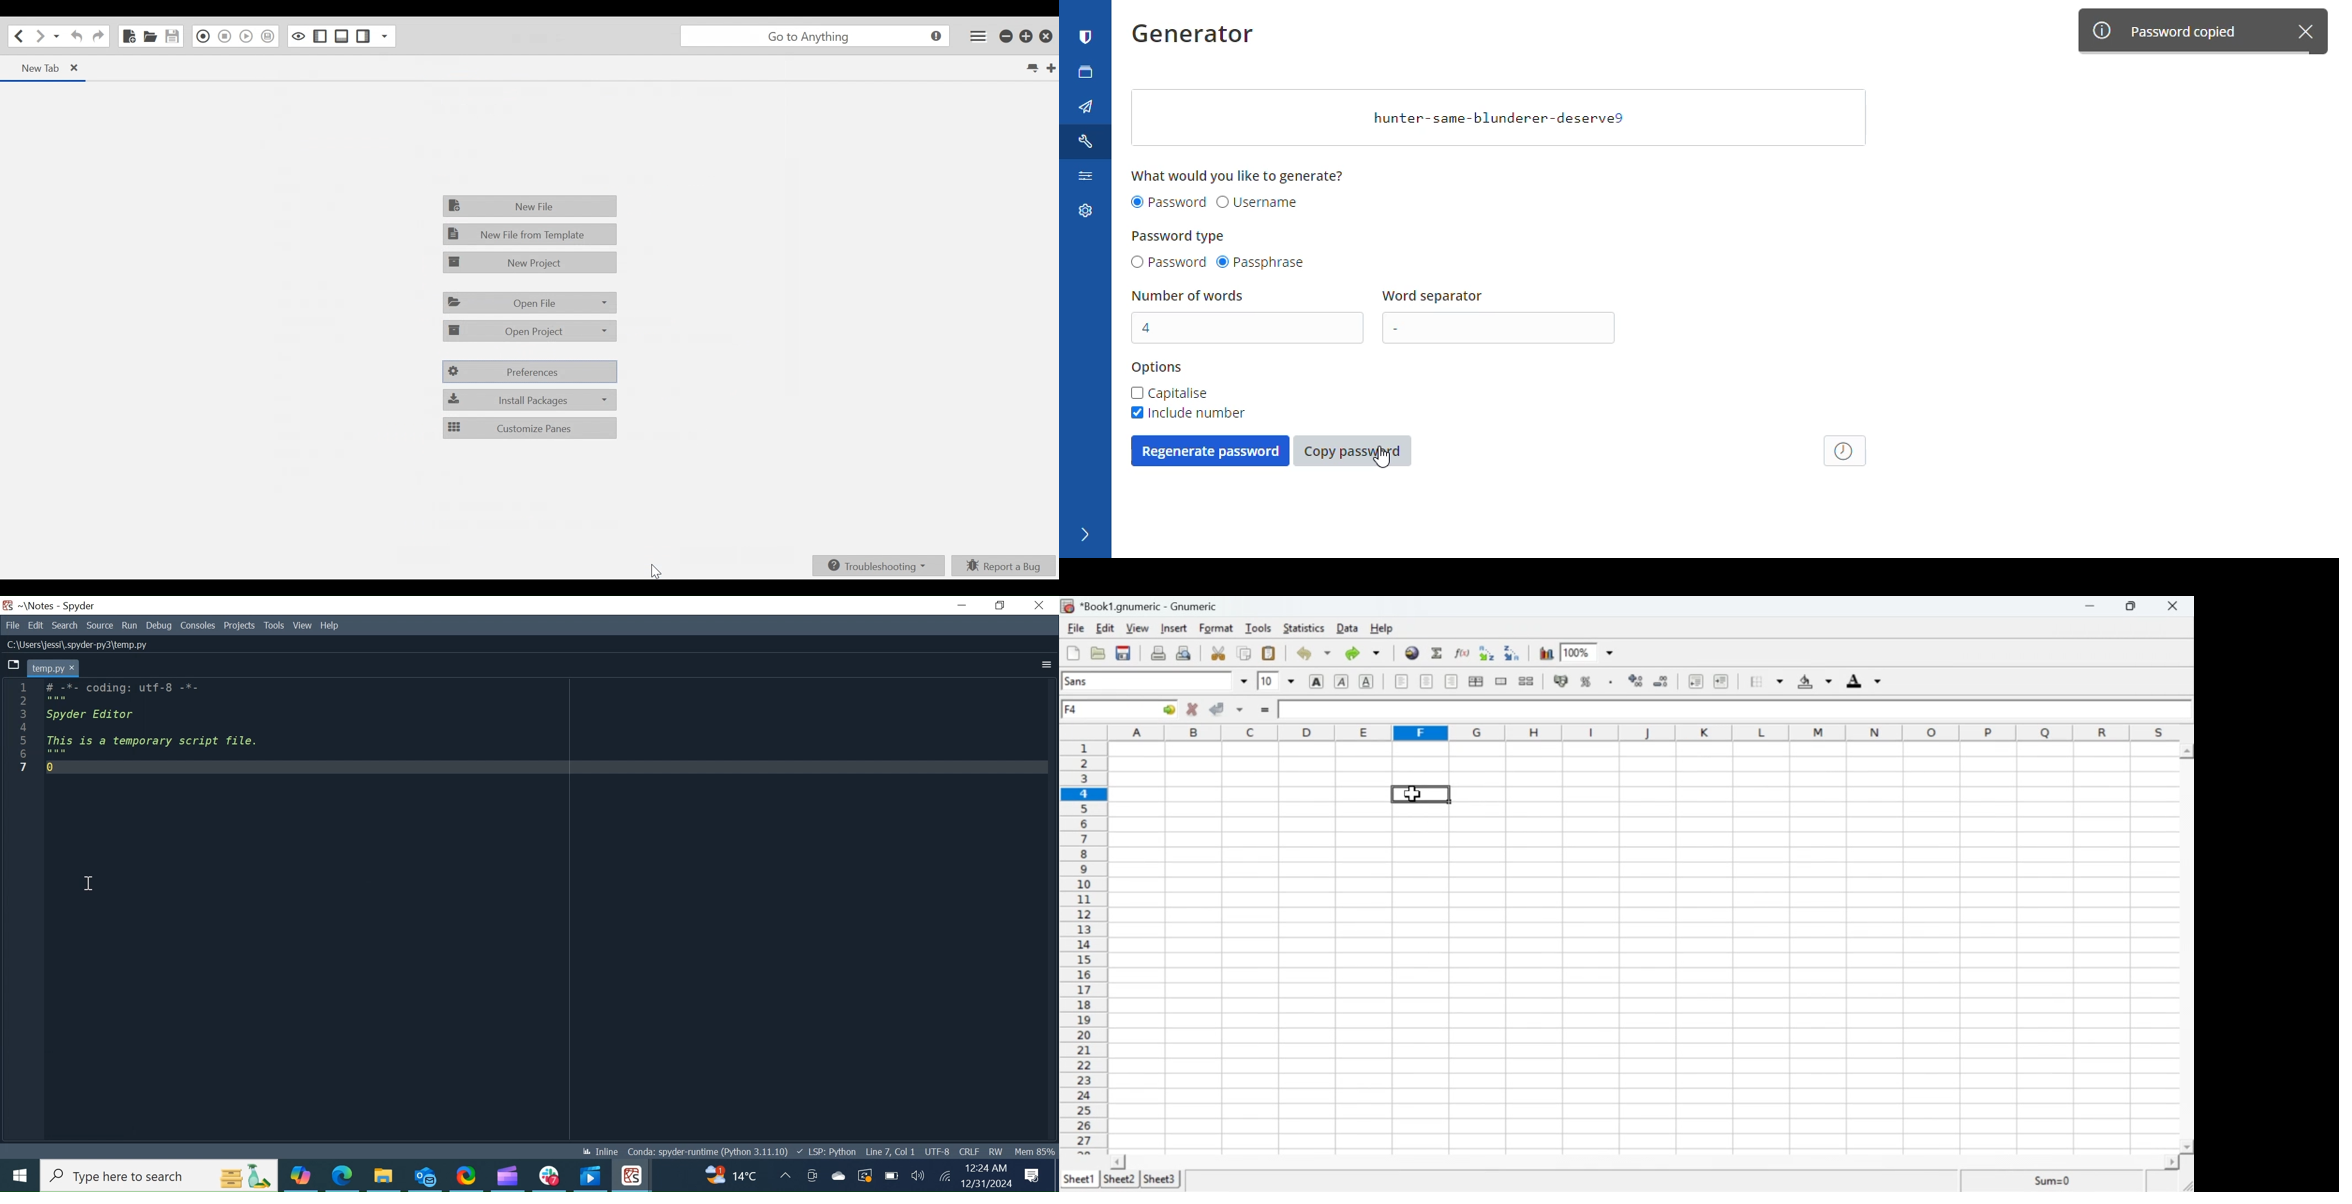  What do you see at coordinates (1219, 707) in the screenshot?
I see `Accept change` at bounding box center [1219, 707].